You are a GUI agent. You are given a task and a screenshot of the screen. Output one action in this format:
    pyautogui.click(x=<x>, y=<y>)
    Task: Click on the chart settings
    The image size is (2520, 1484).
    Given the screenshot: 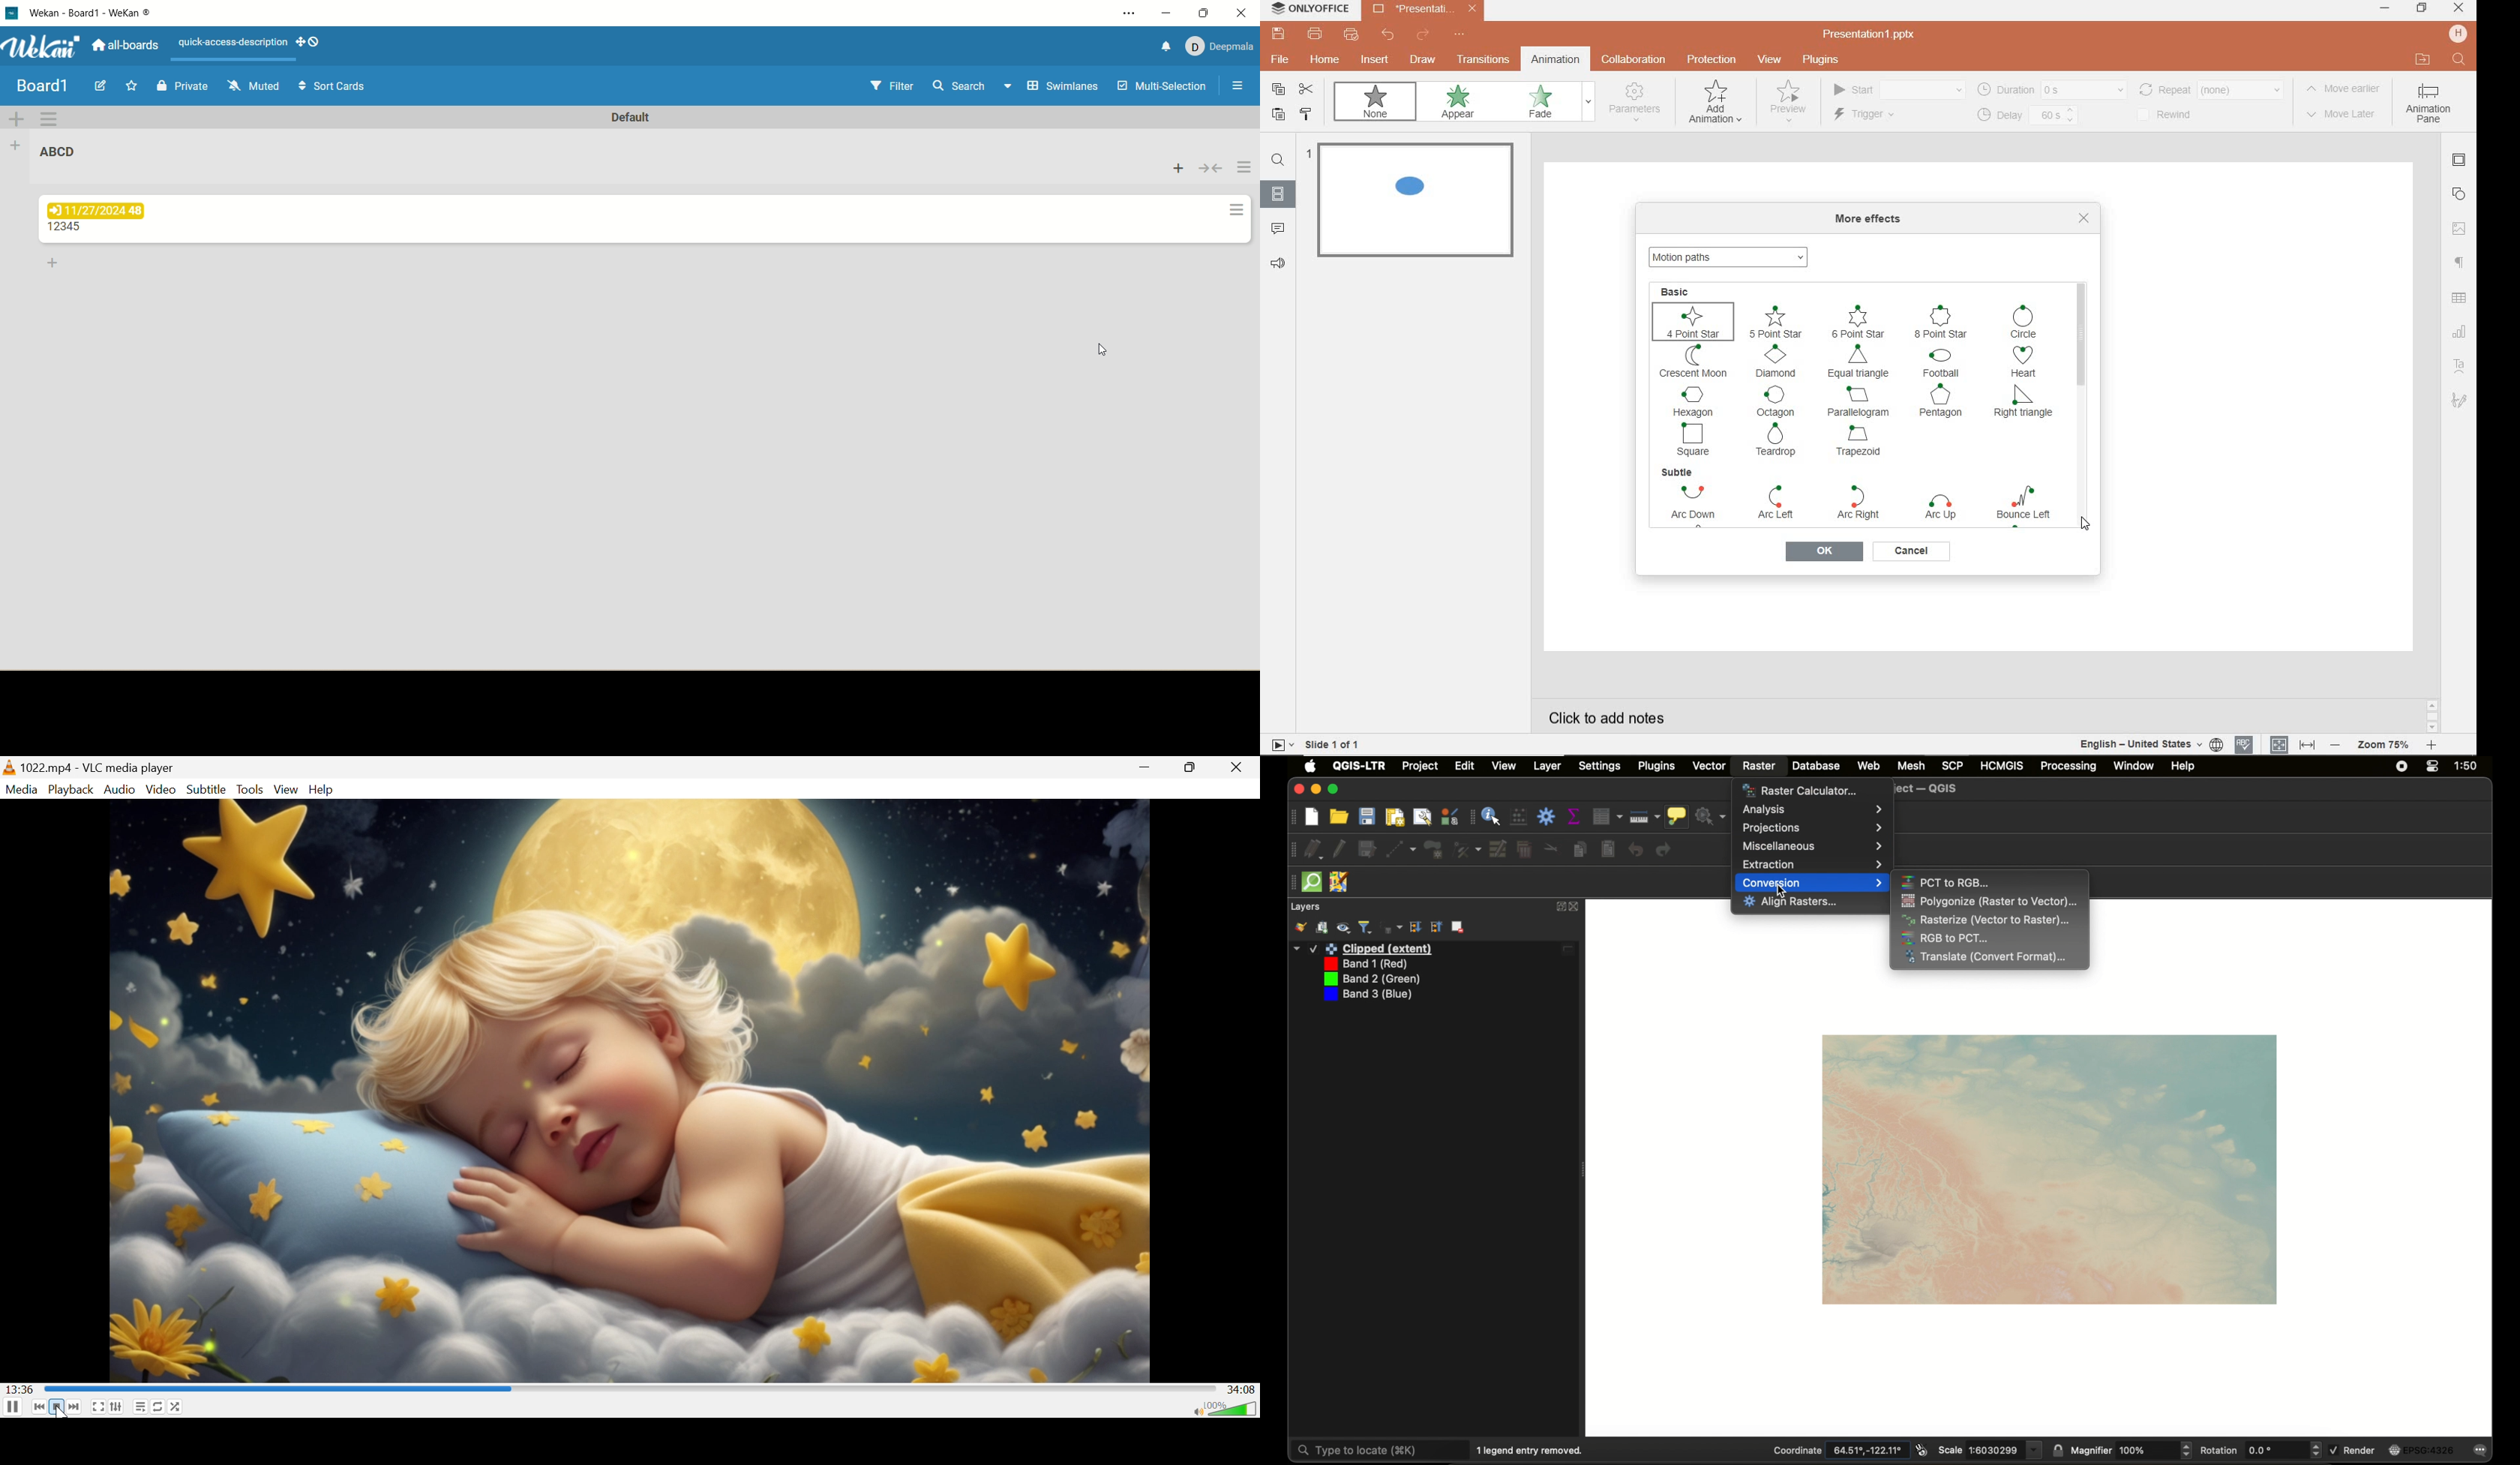 What is the action you would take?
    pyautogui.click(x=2459, y=332)
    